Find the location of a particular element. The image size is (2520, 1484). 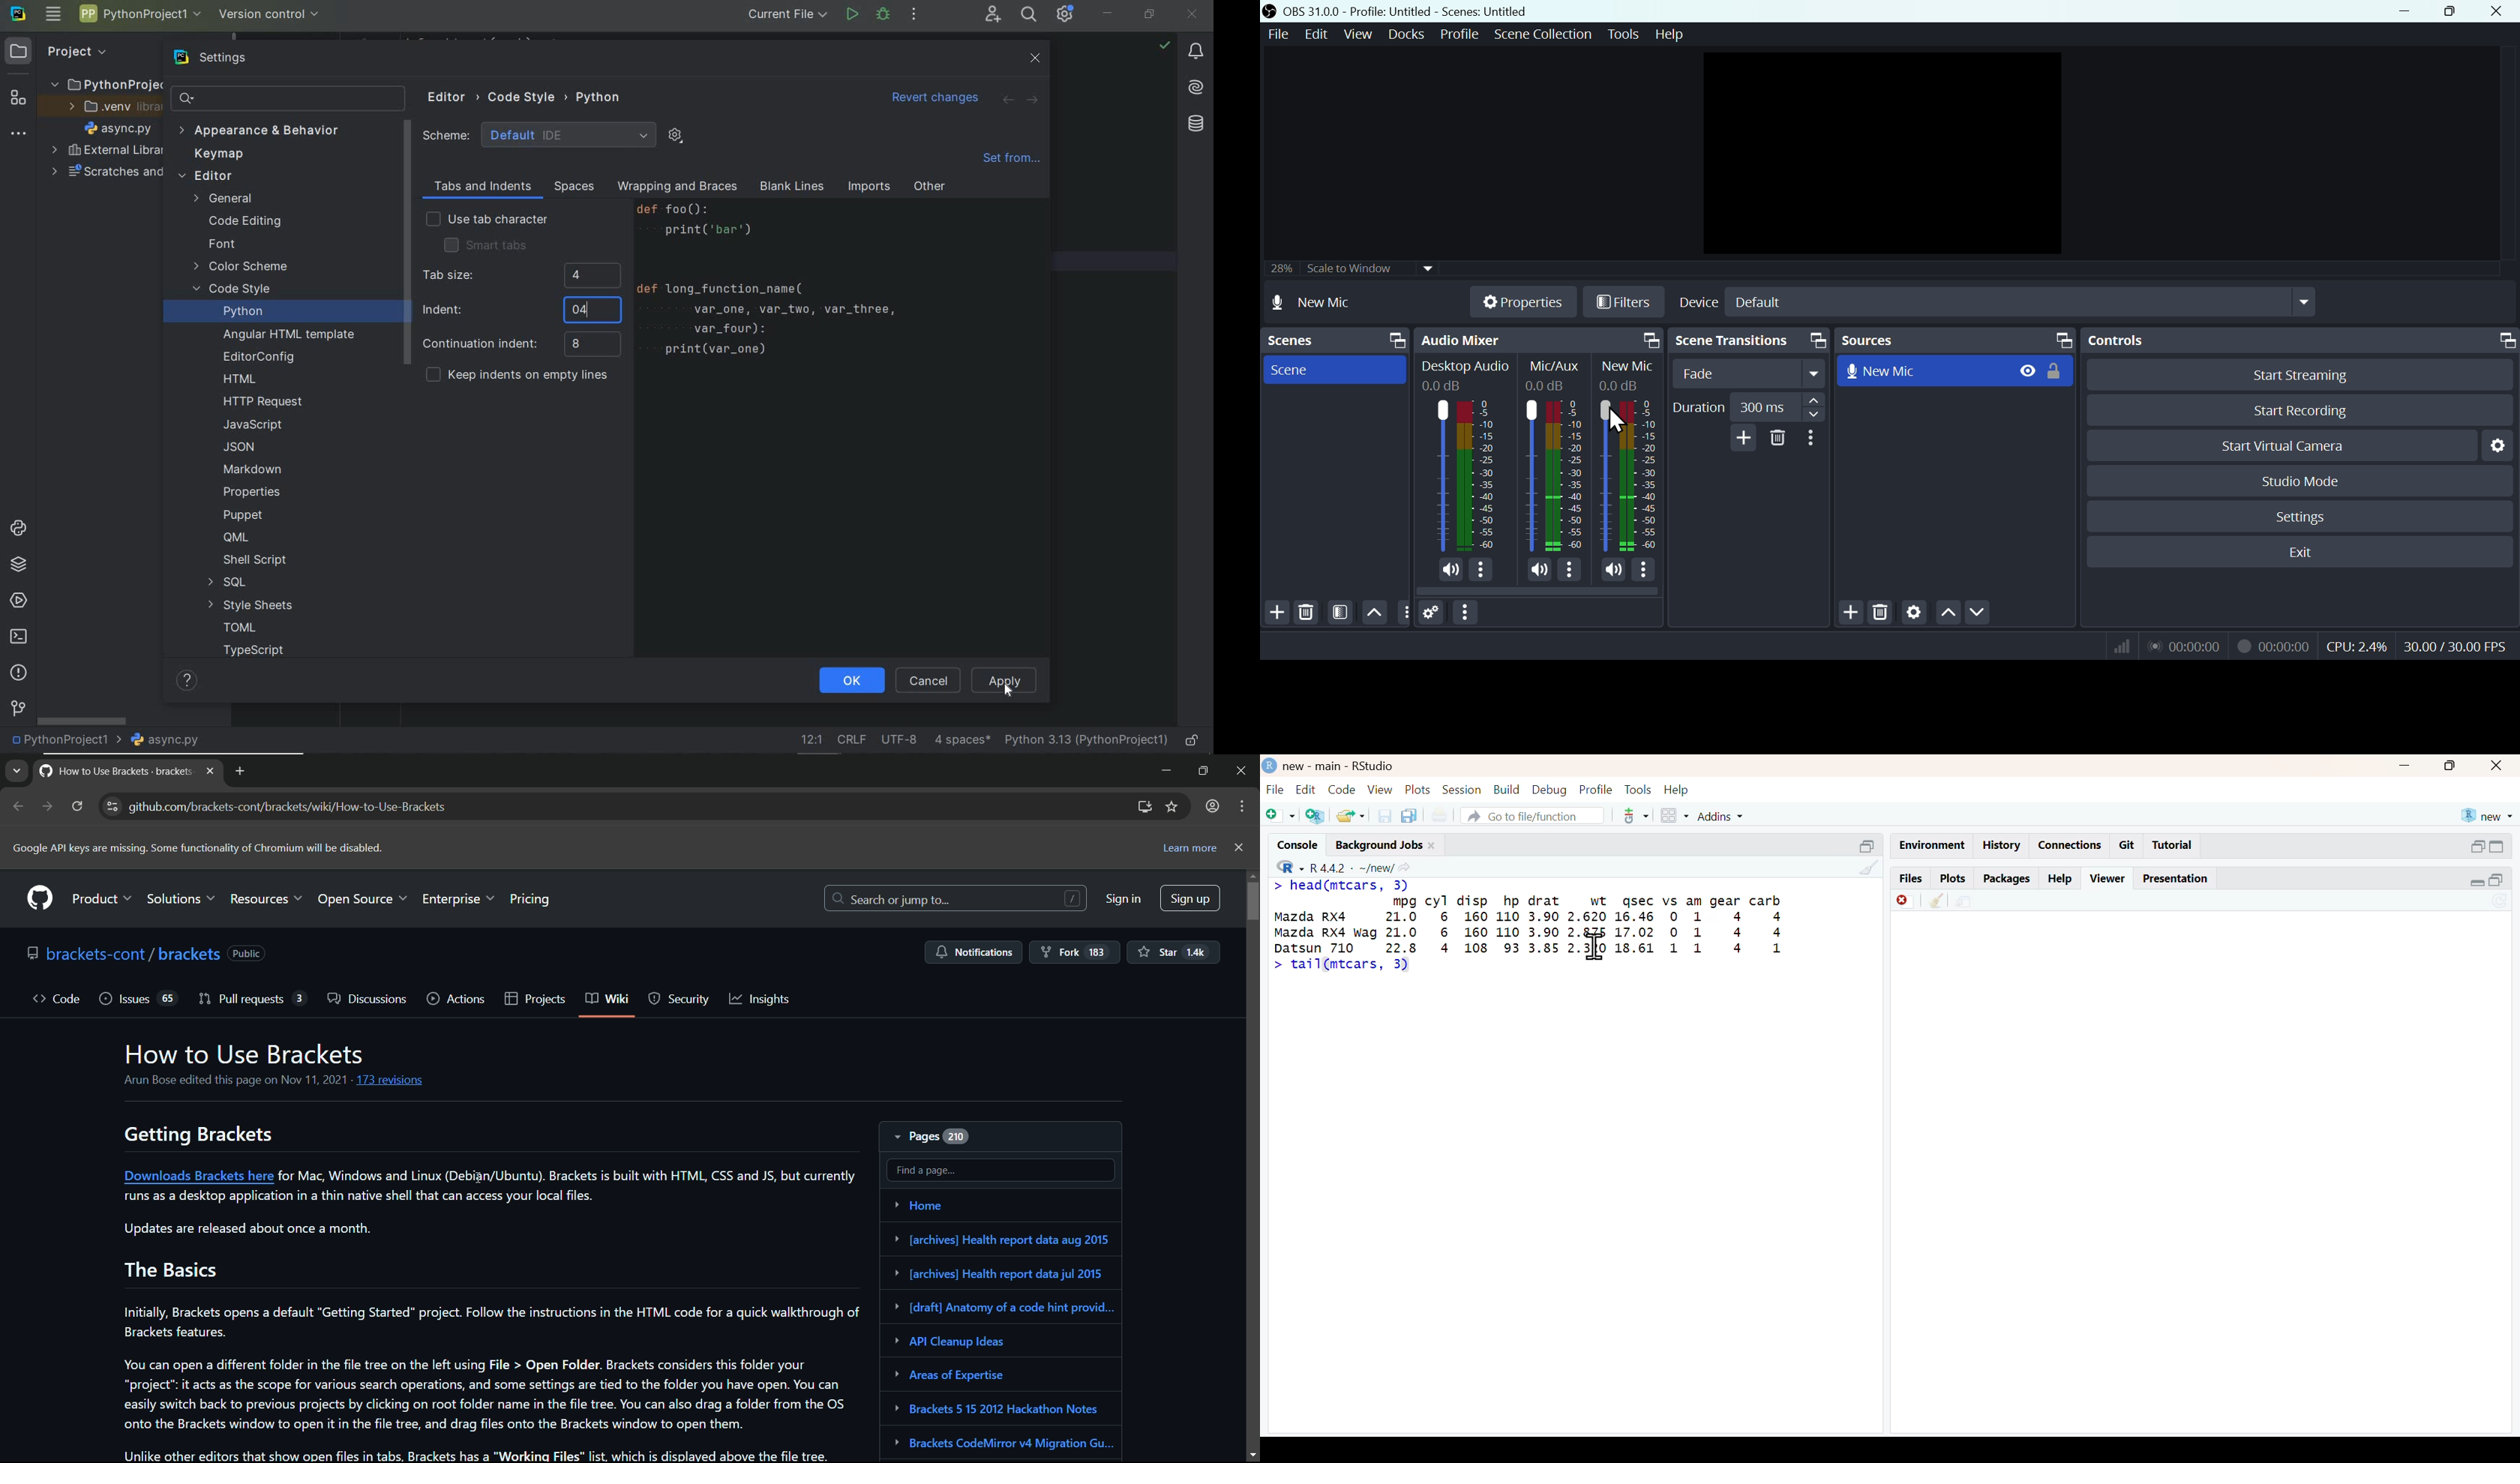

Live Status is located at coordinates (2183, 645).